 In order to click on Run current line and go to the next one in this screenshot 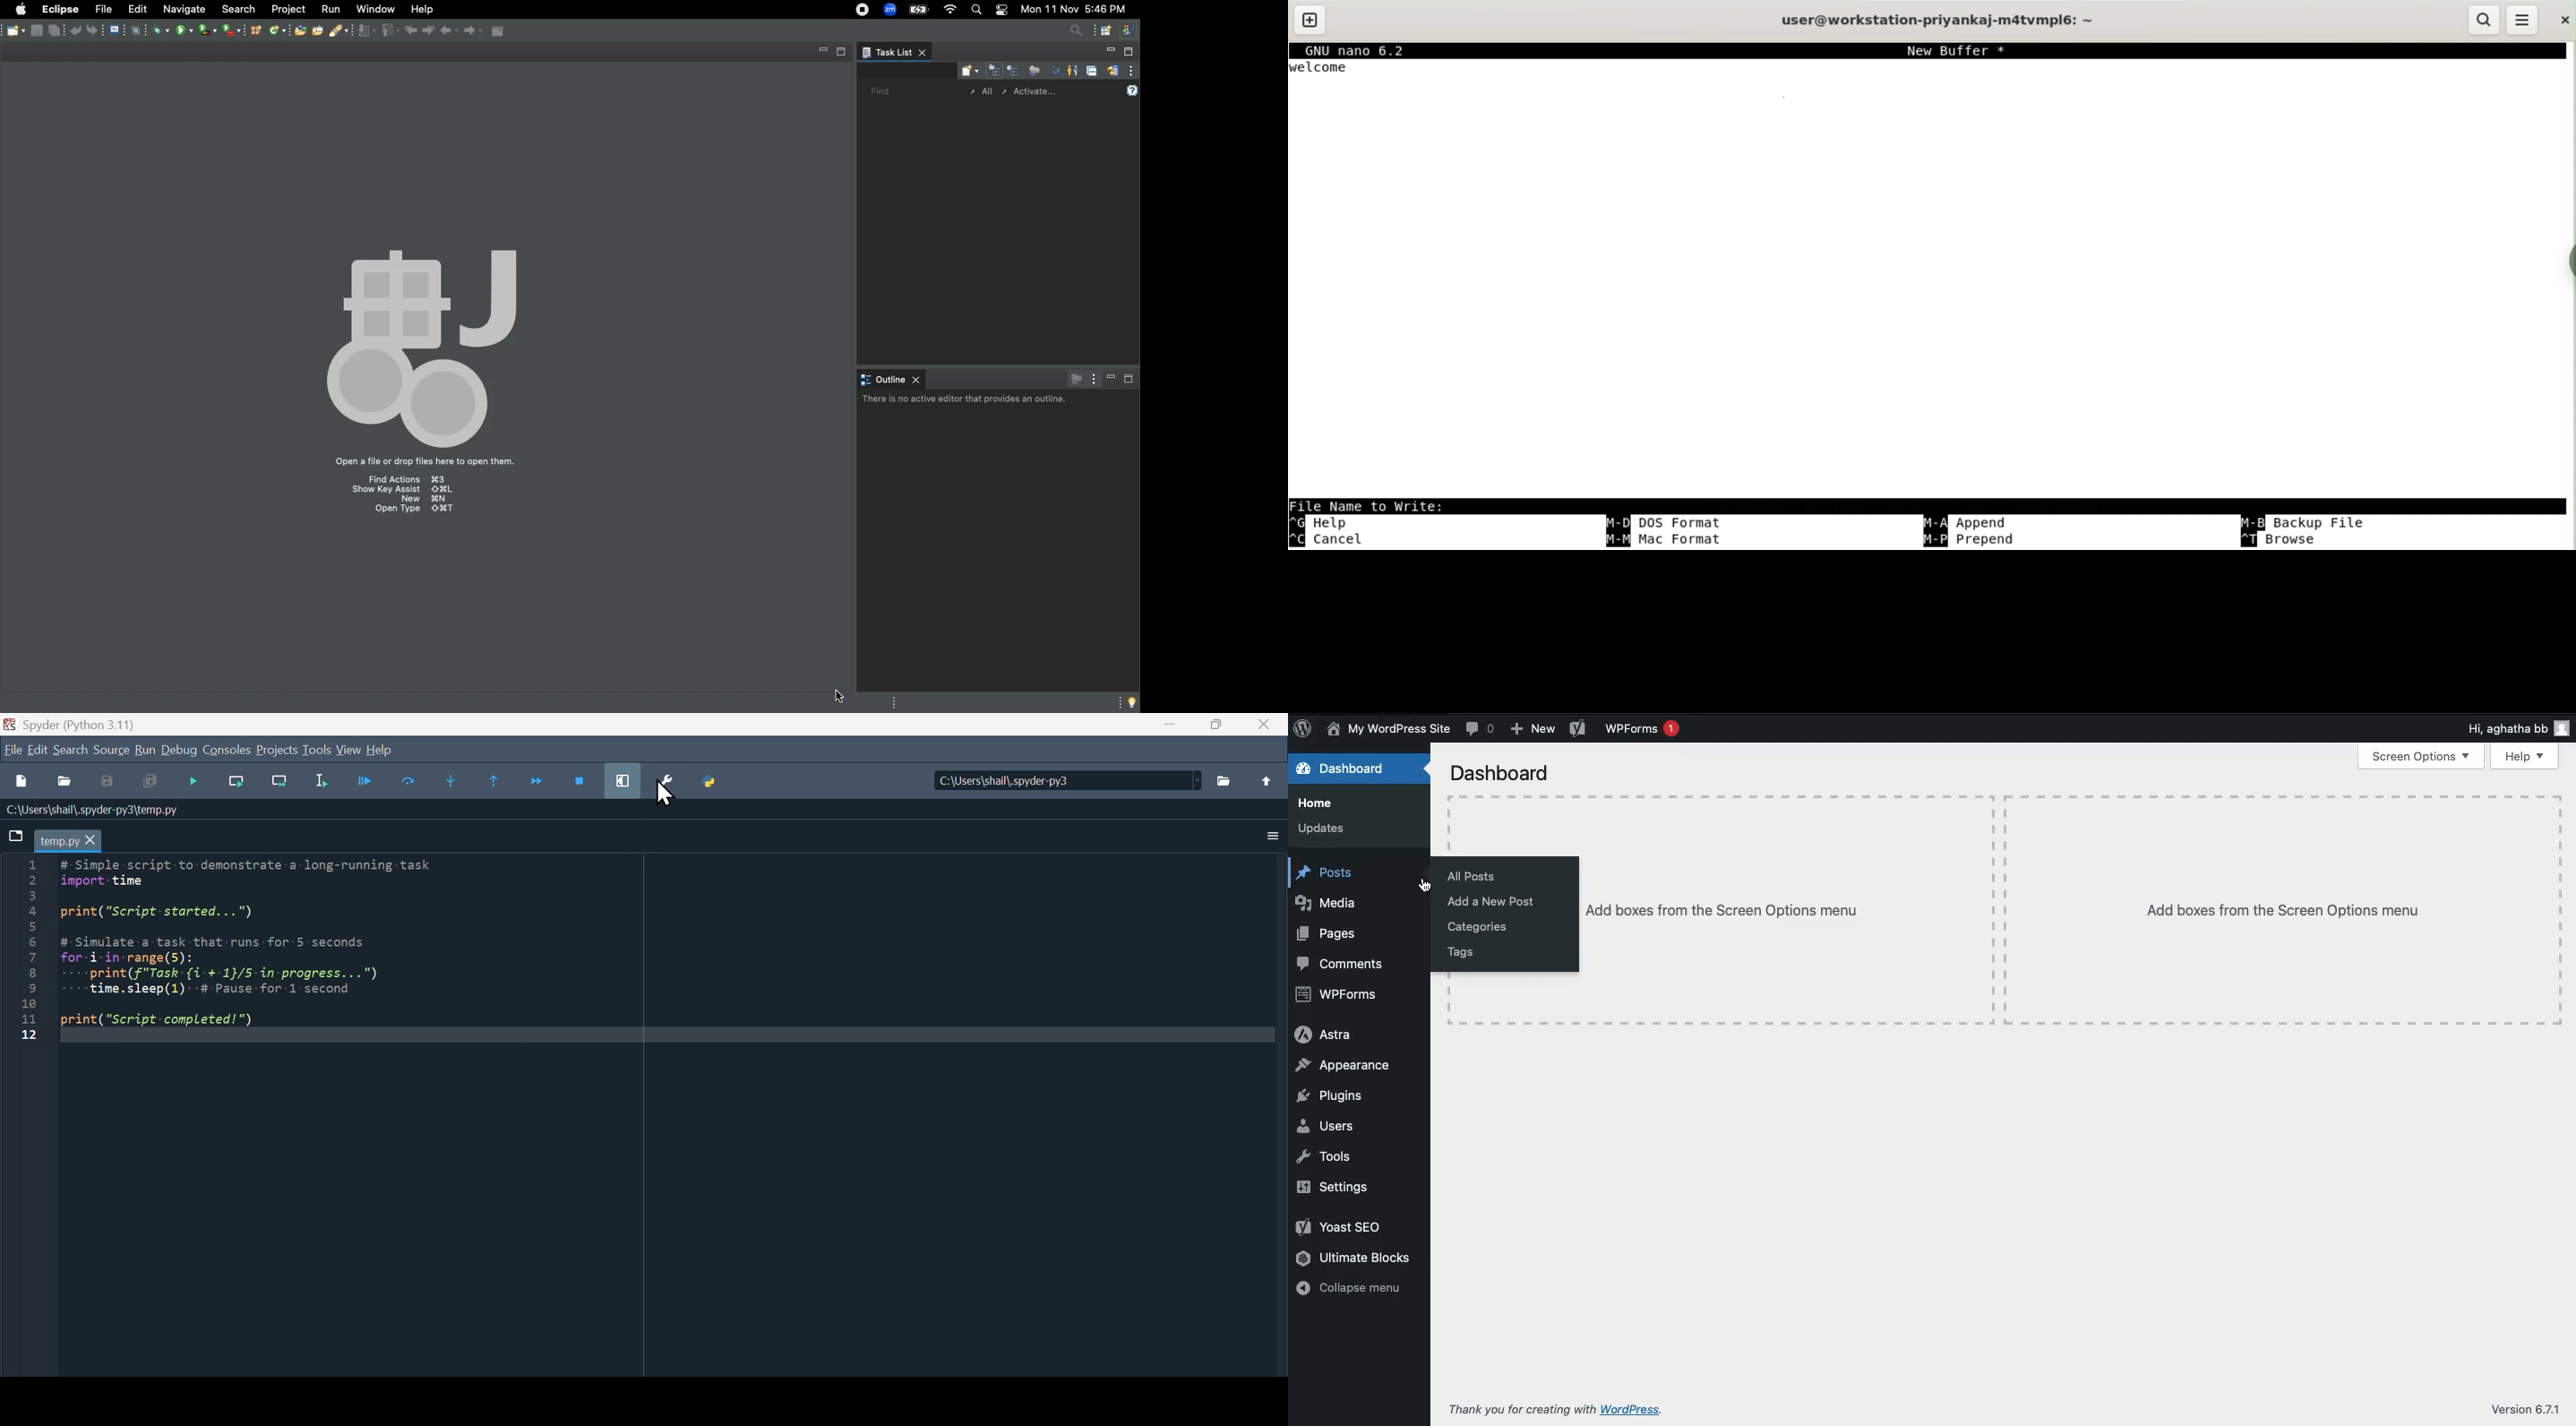, I will do `click(280, 783)`.